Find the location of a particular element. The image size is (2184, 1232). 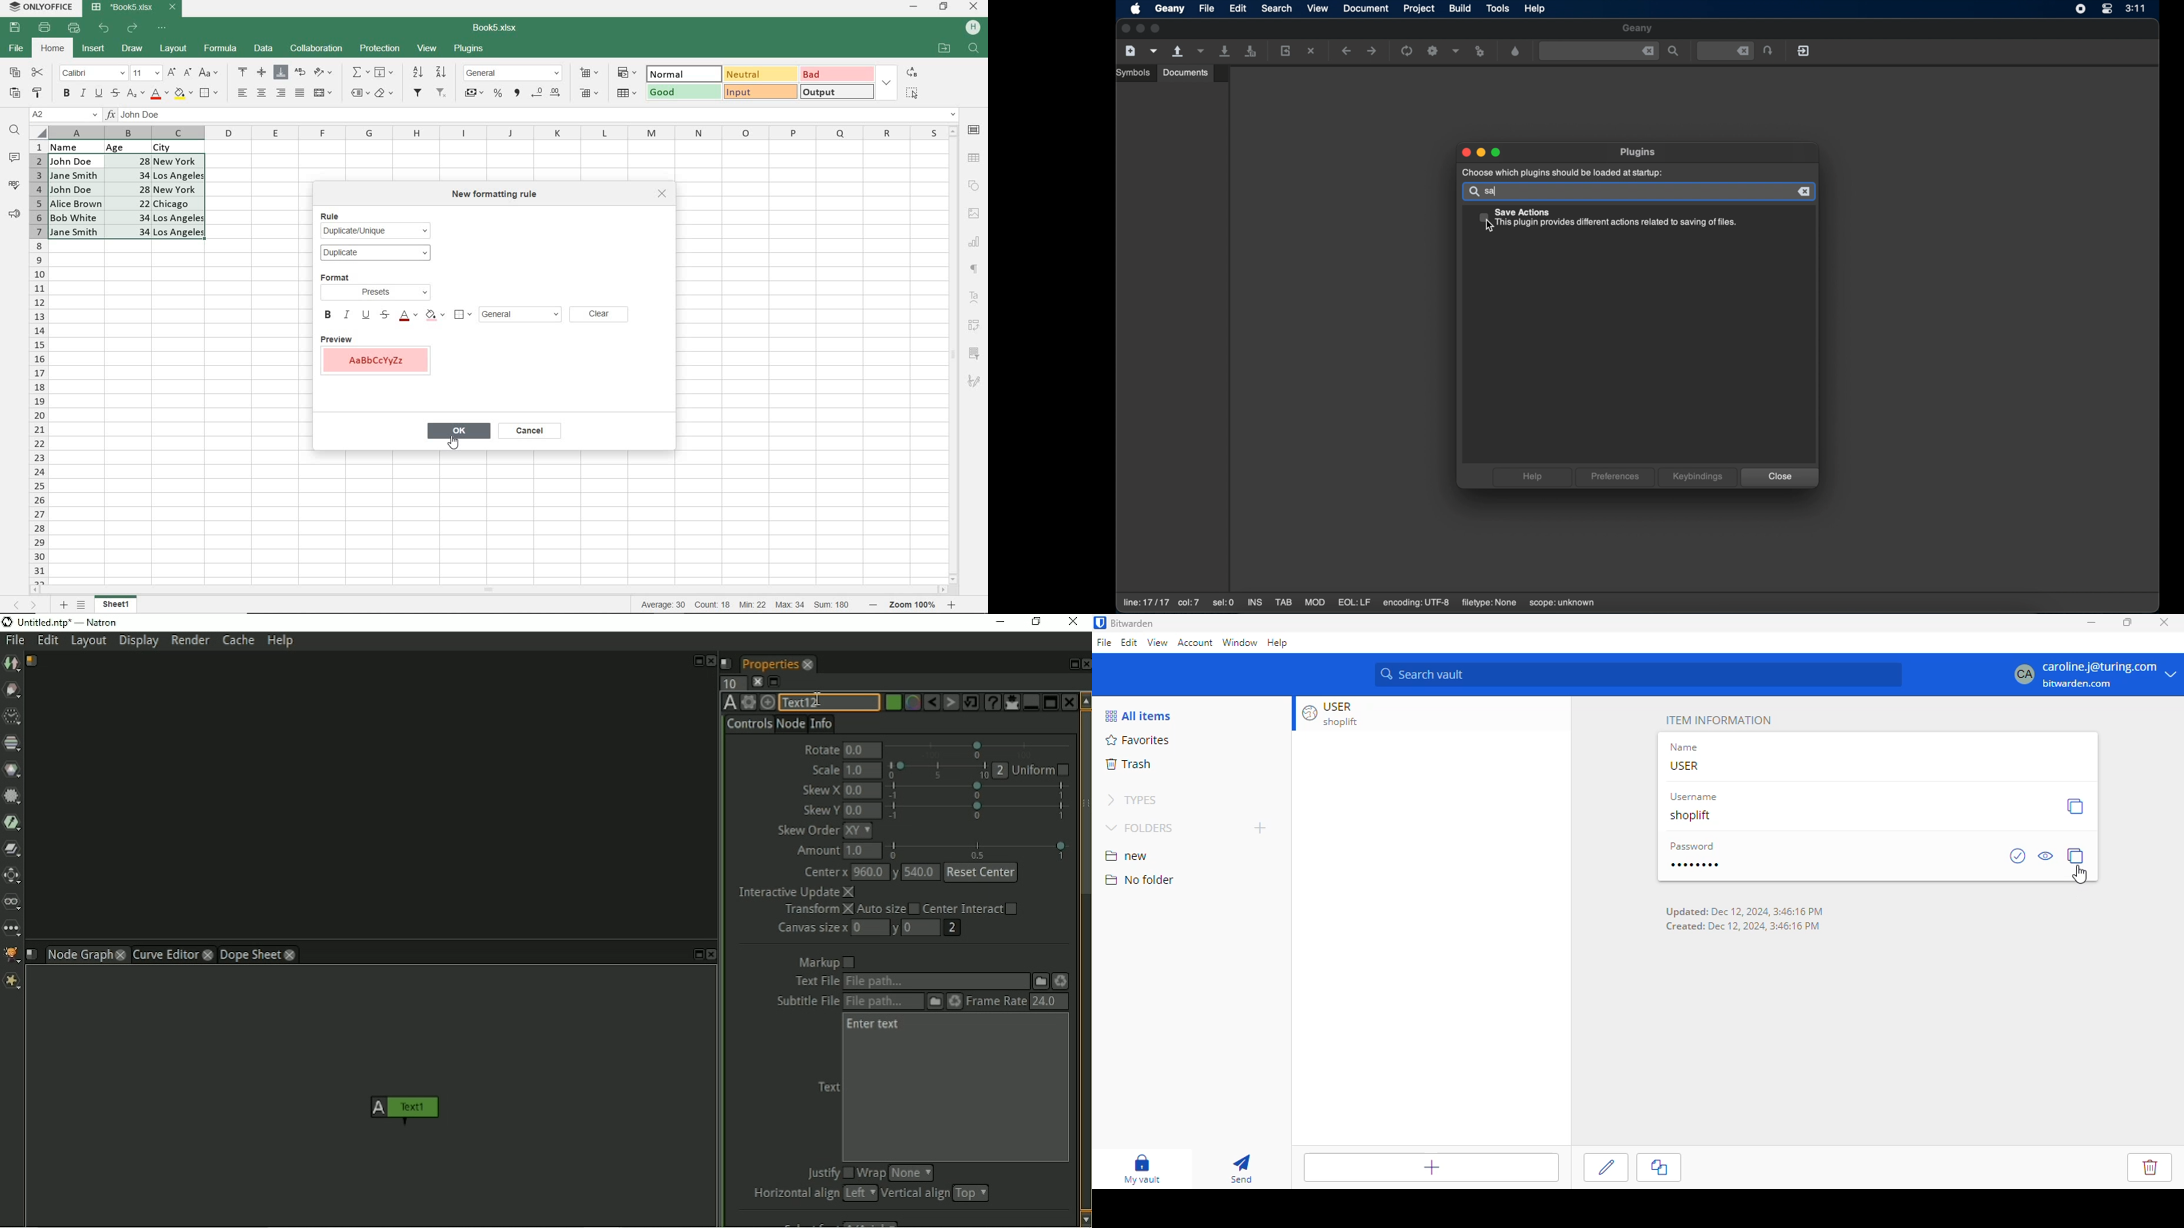

account is located at coordinates (1195, 642).